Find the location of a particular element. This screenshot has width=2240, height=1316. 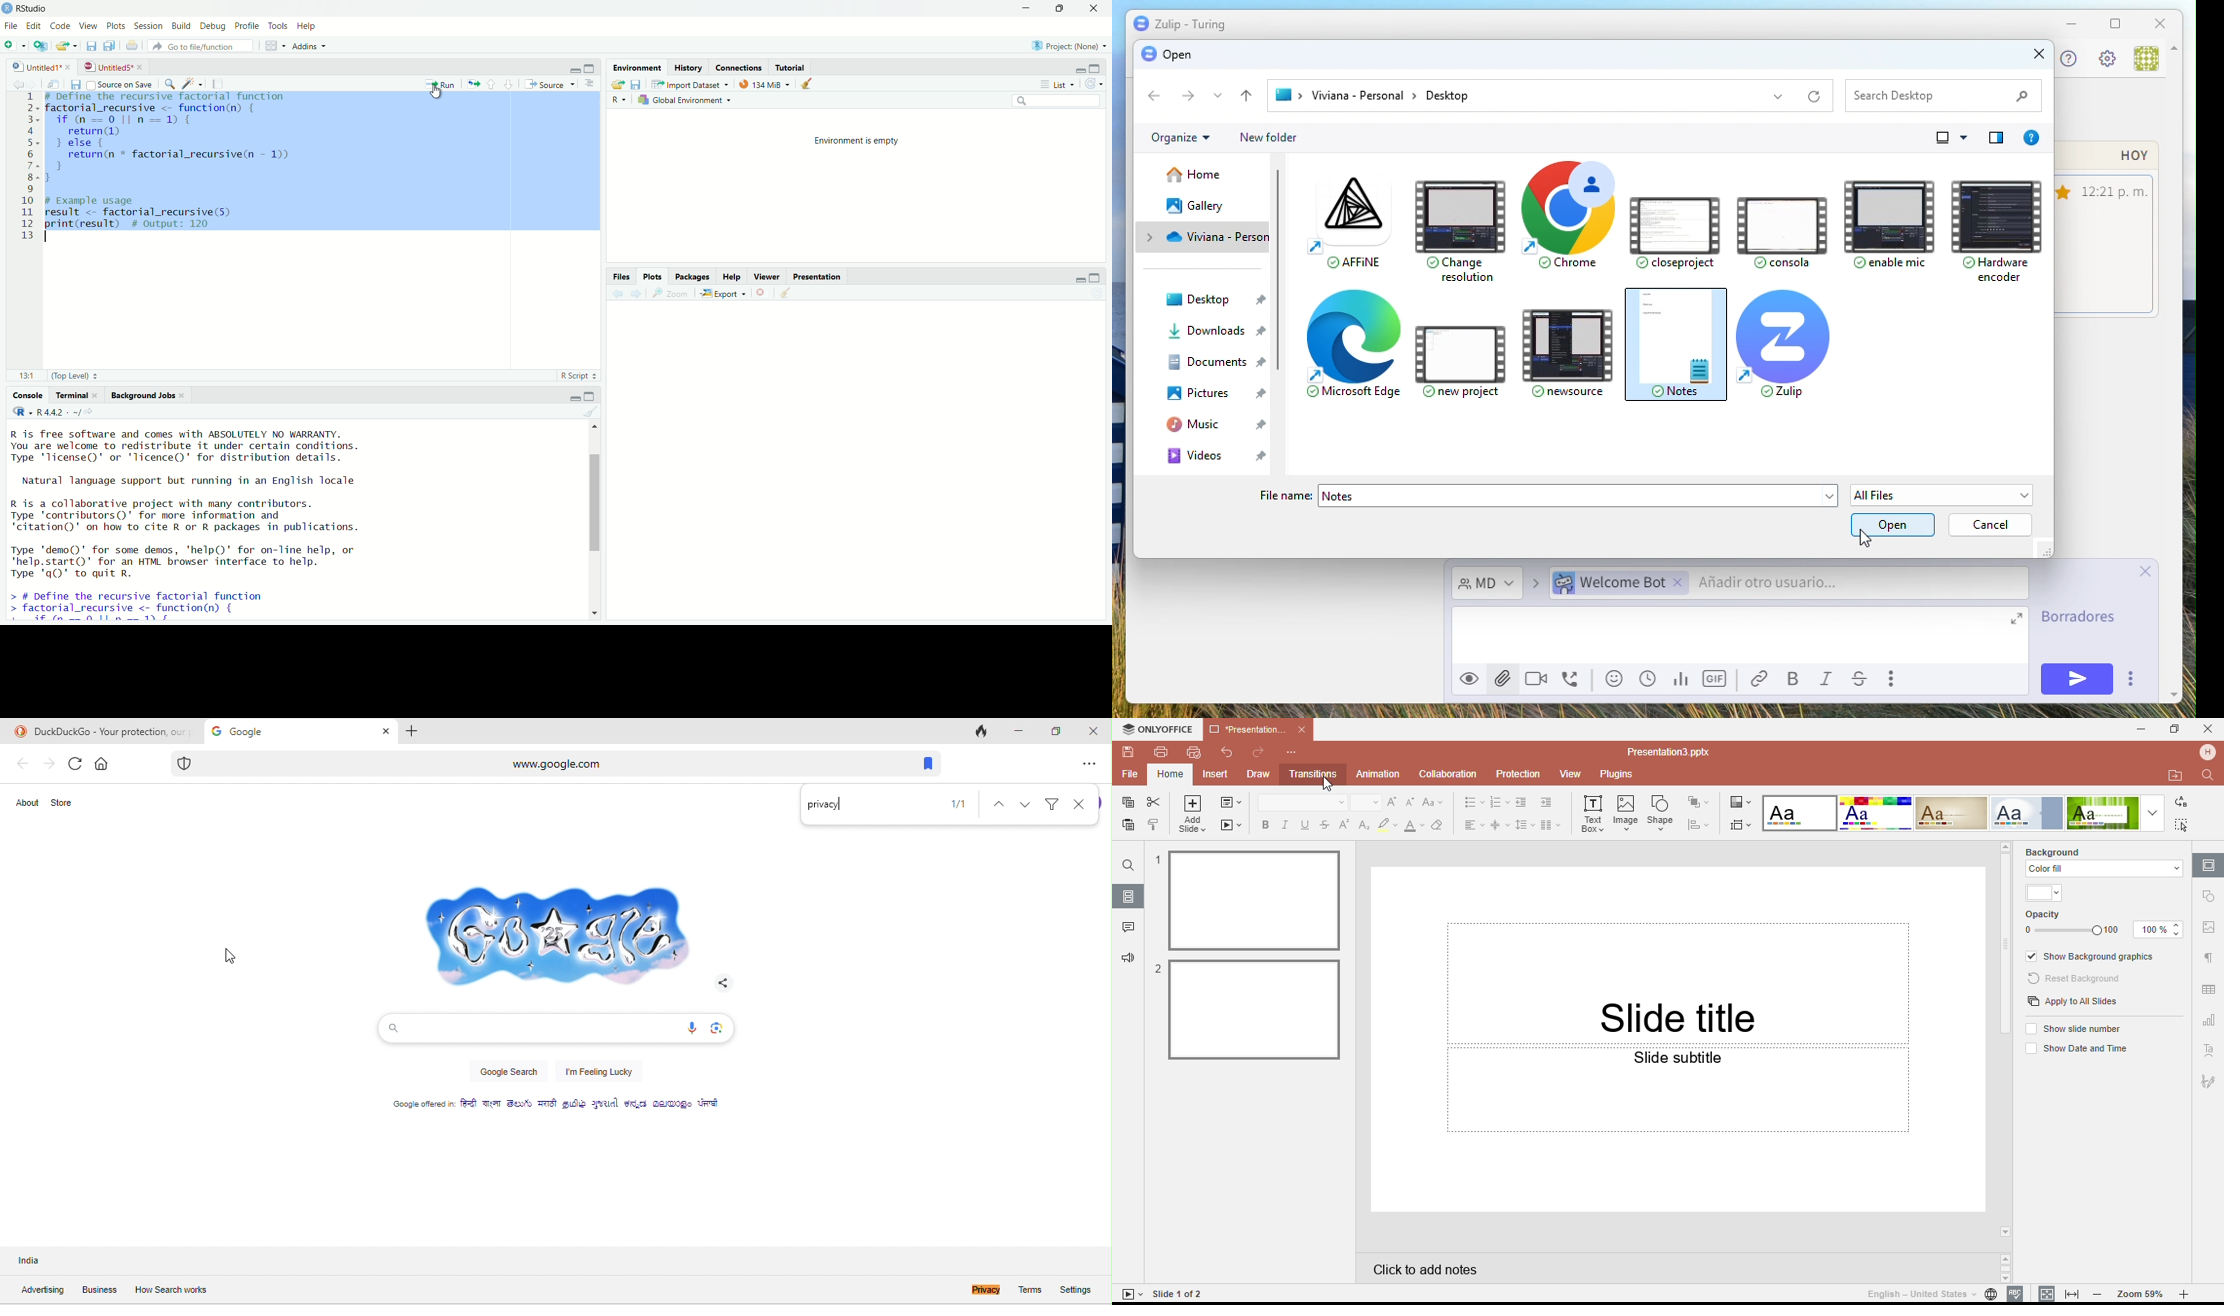

DuckGoDuckGo - Your protection is located at coordinates (101, 731).